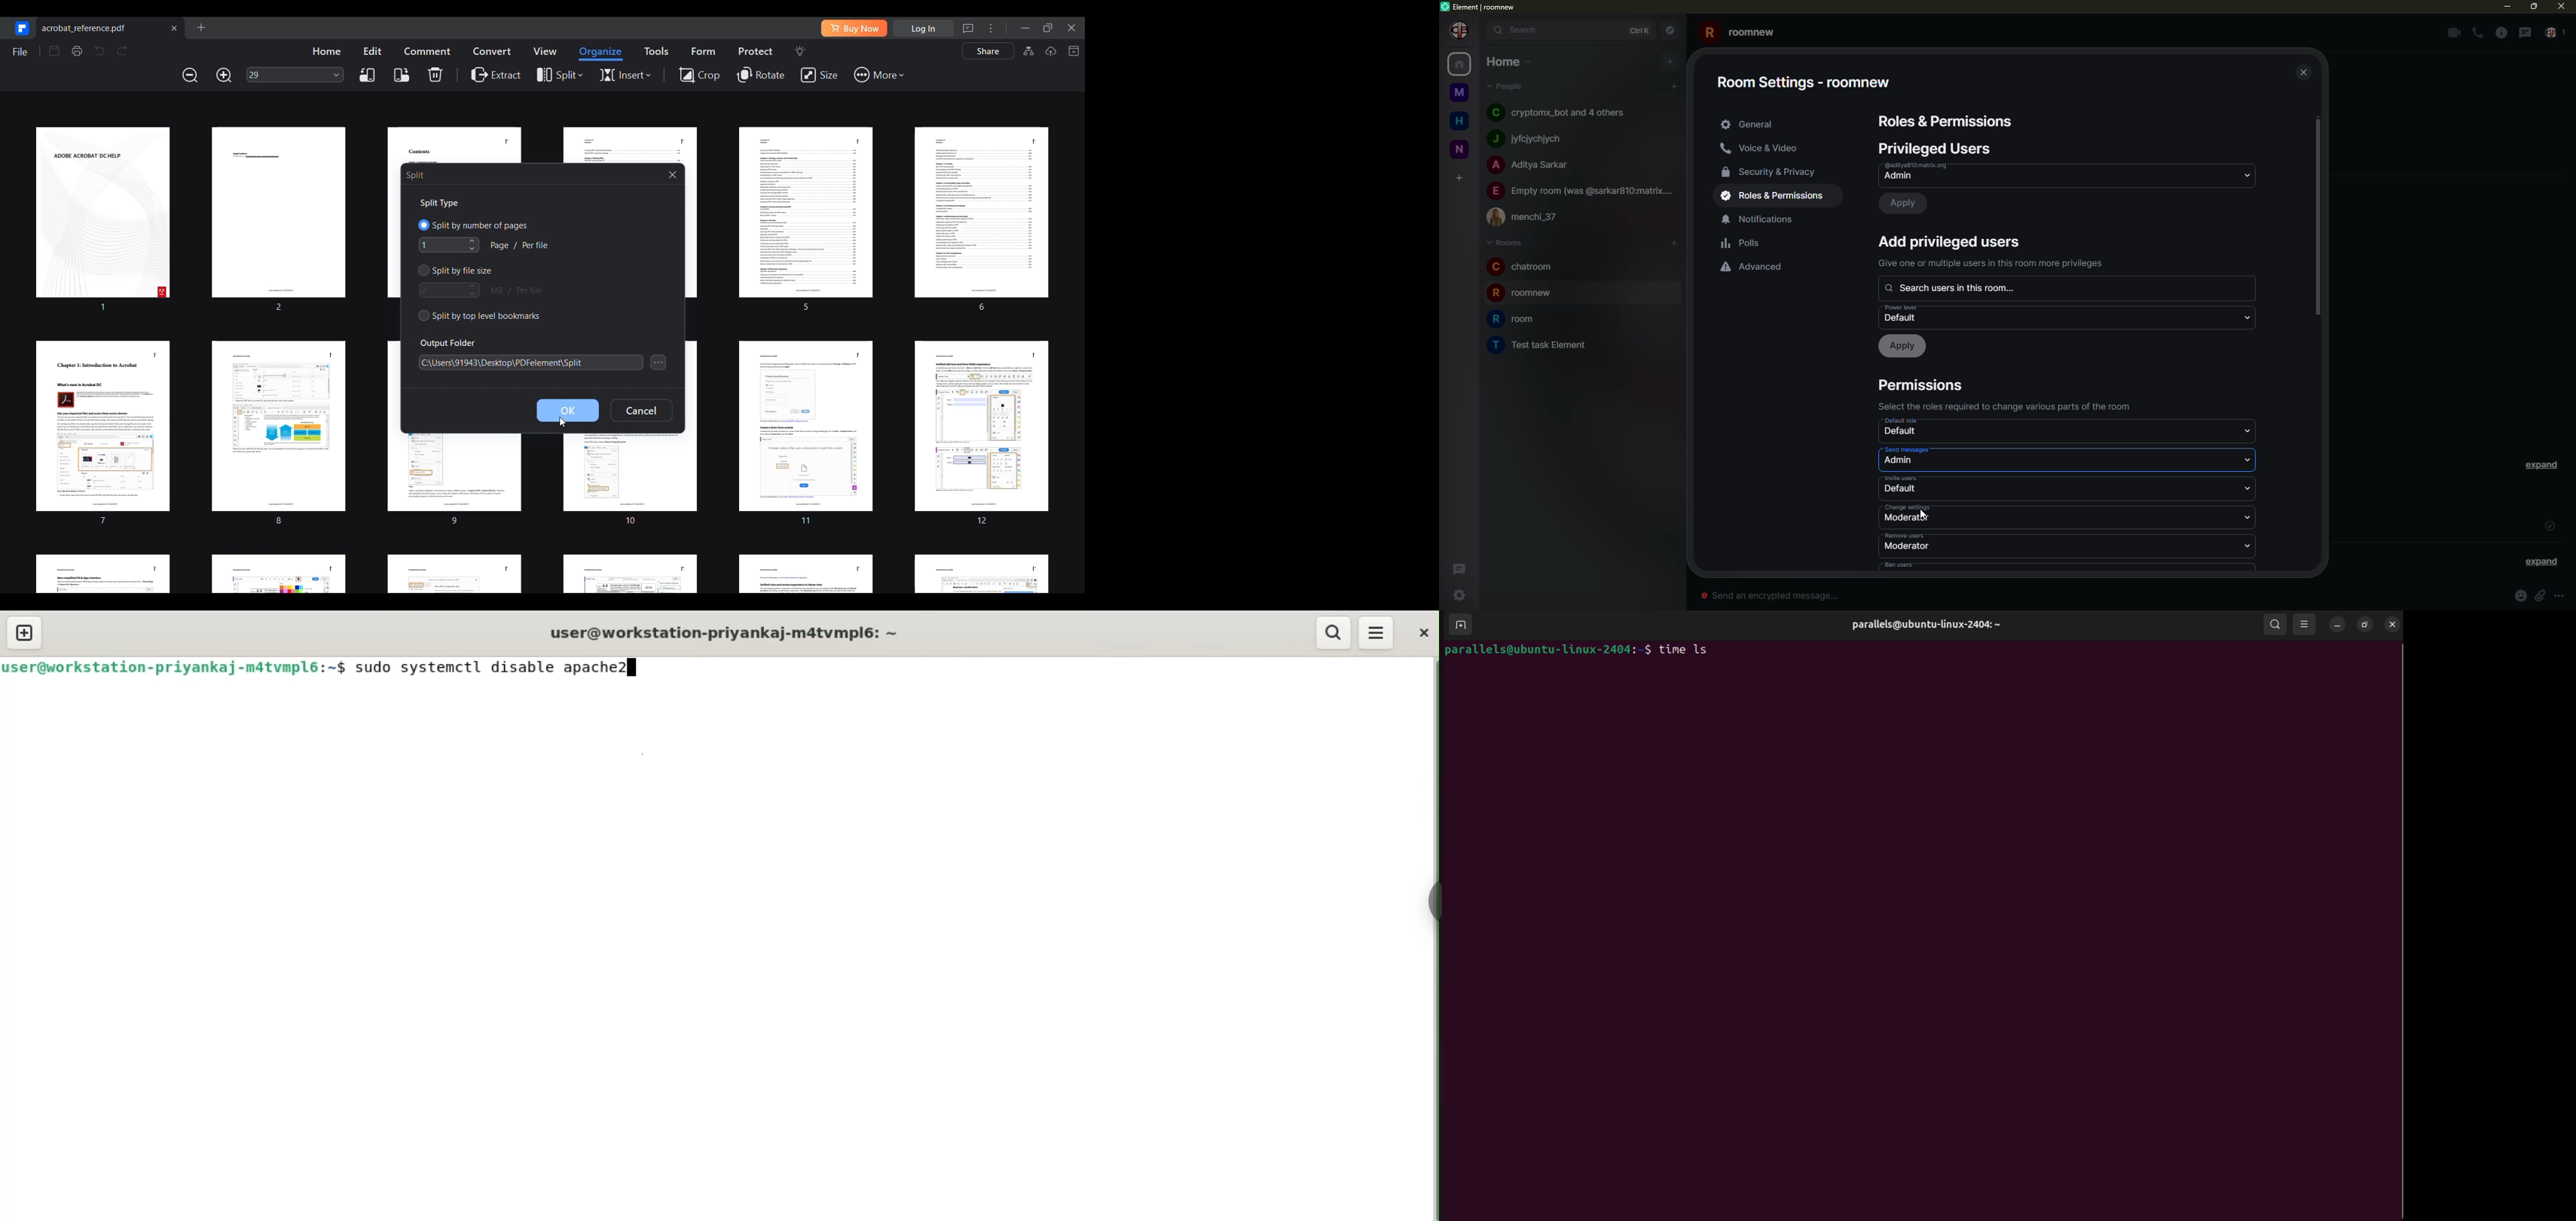 The height and width of the screenshot is (1232, 2576). Describe the element at coordinates (1530, 295) in the screenshot. I see `room` at that location.